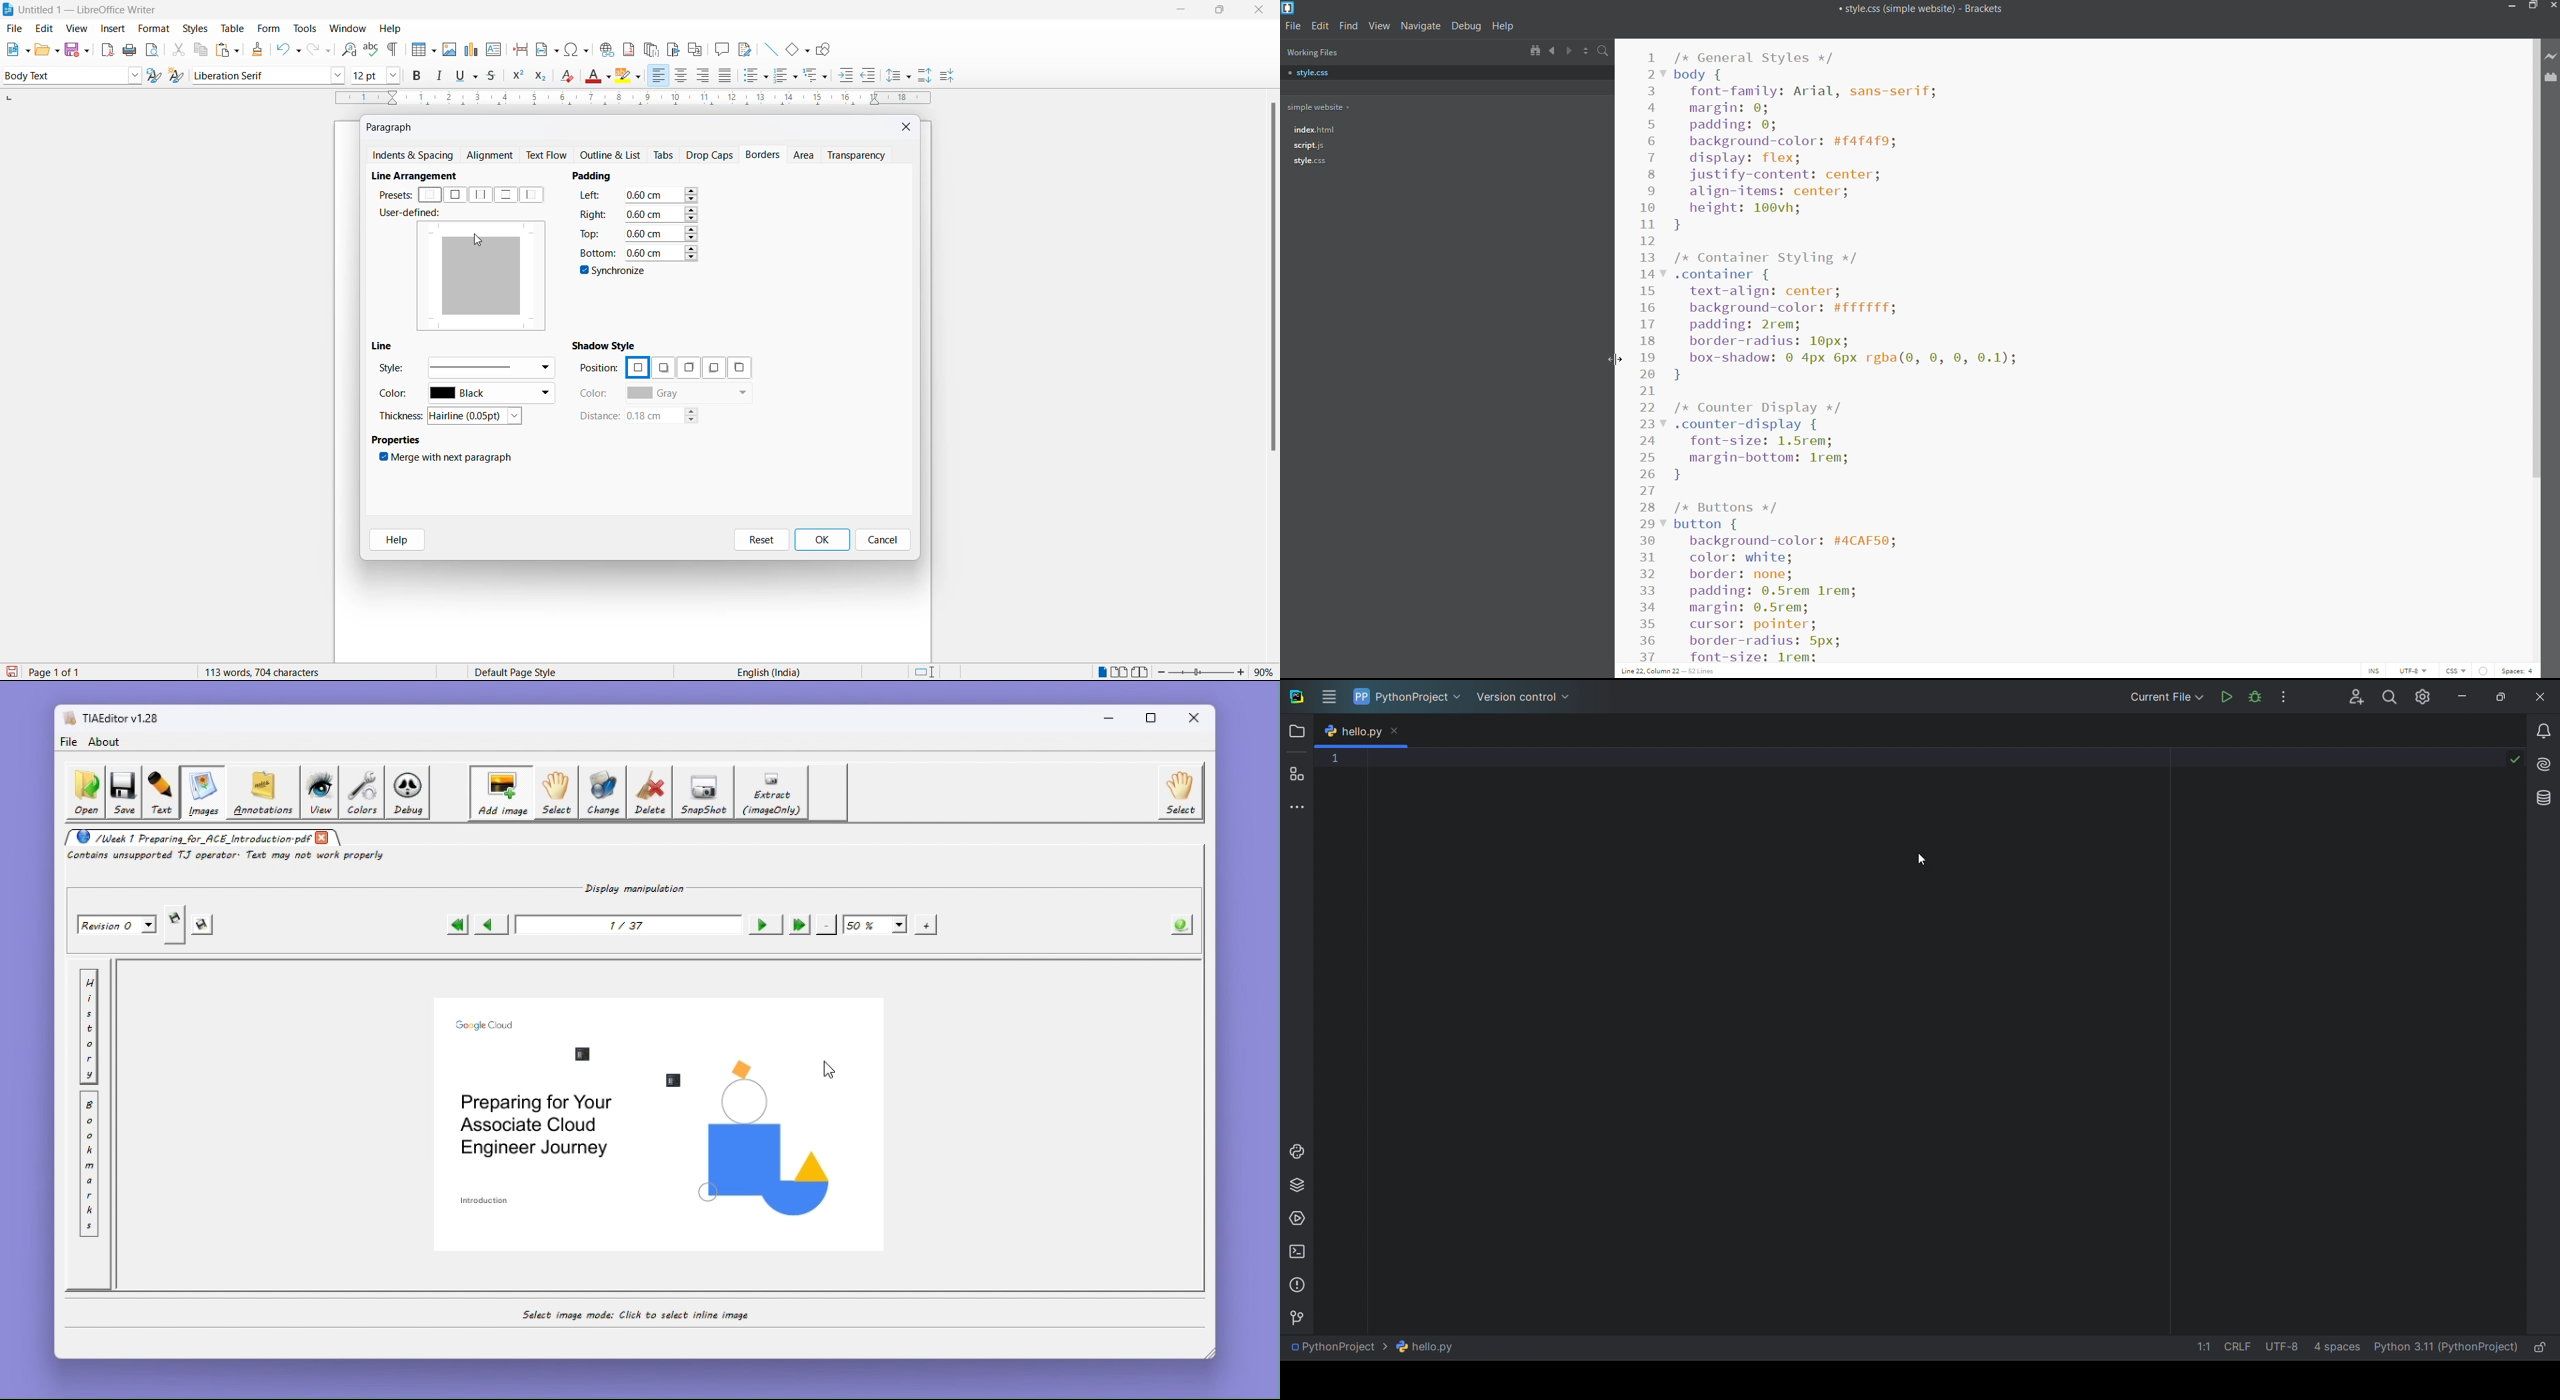  What do you see at coordinates (631, 99) in the screenshot?
I see `scaling` at bounding box center [631, 99].